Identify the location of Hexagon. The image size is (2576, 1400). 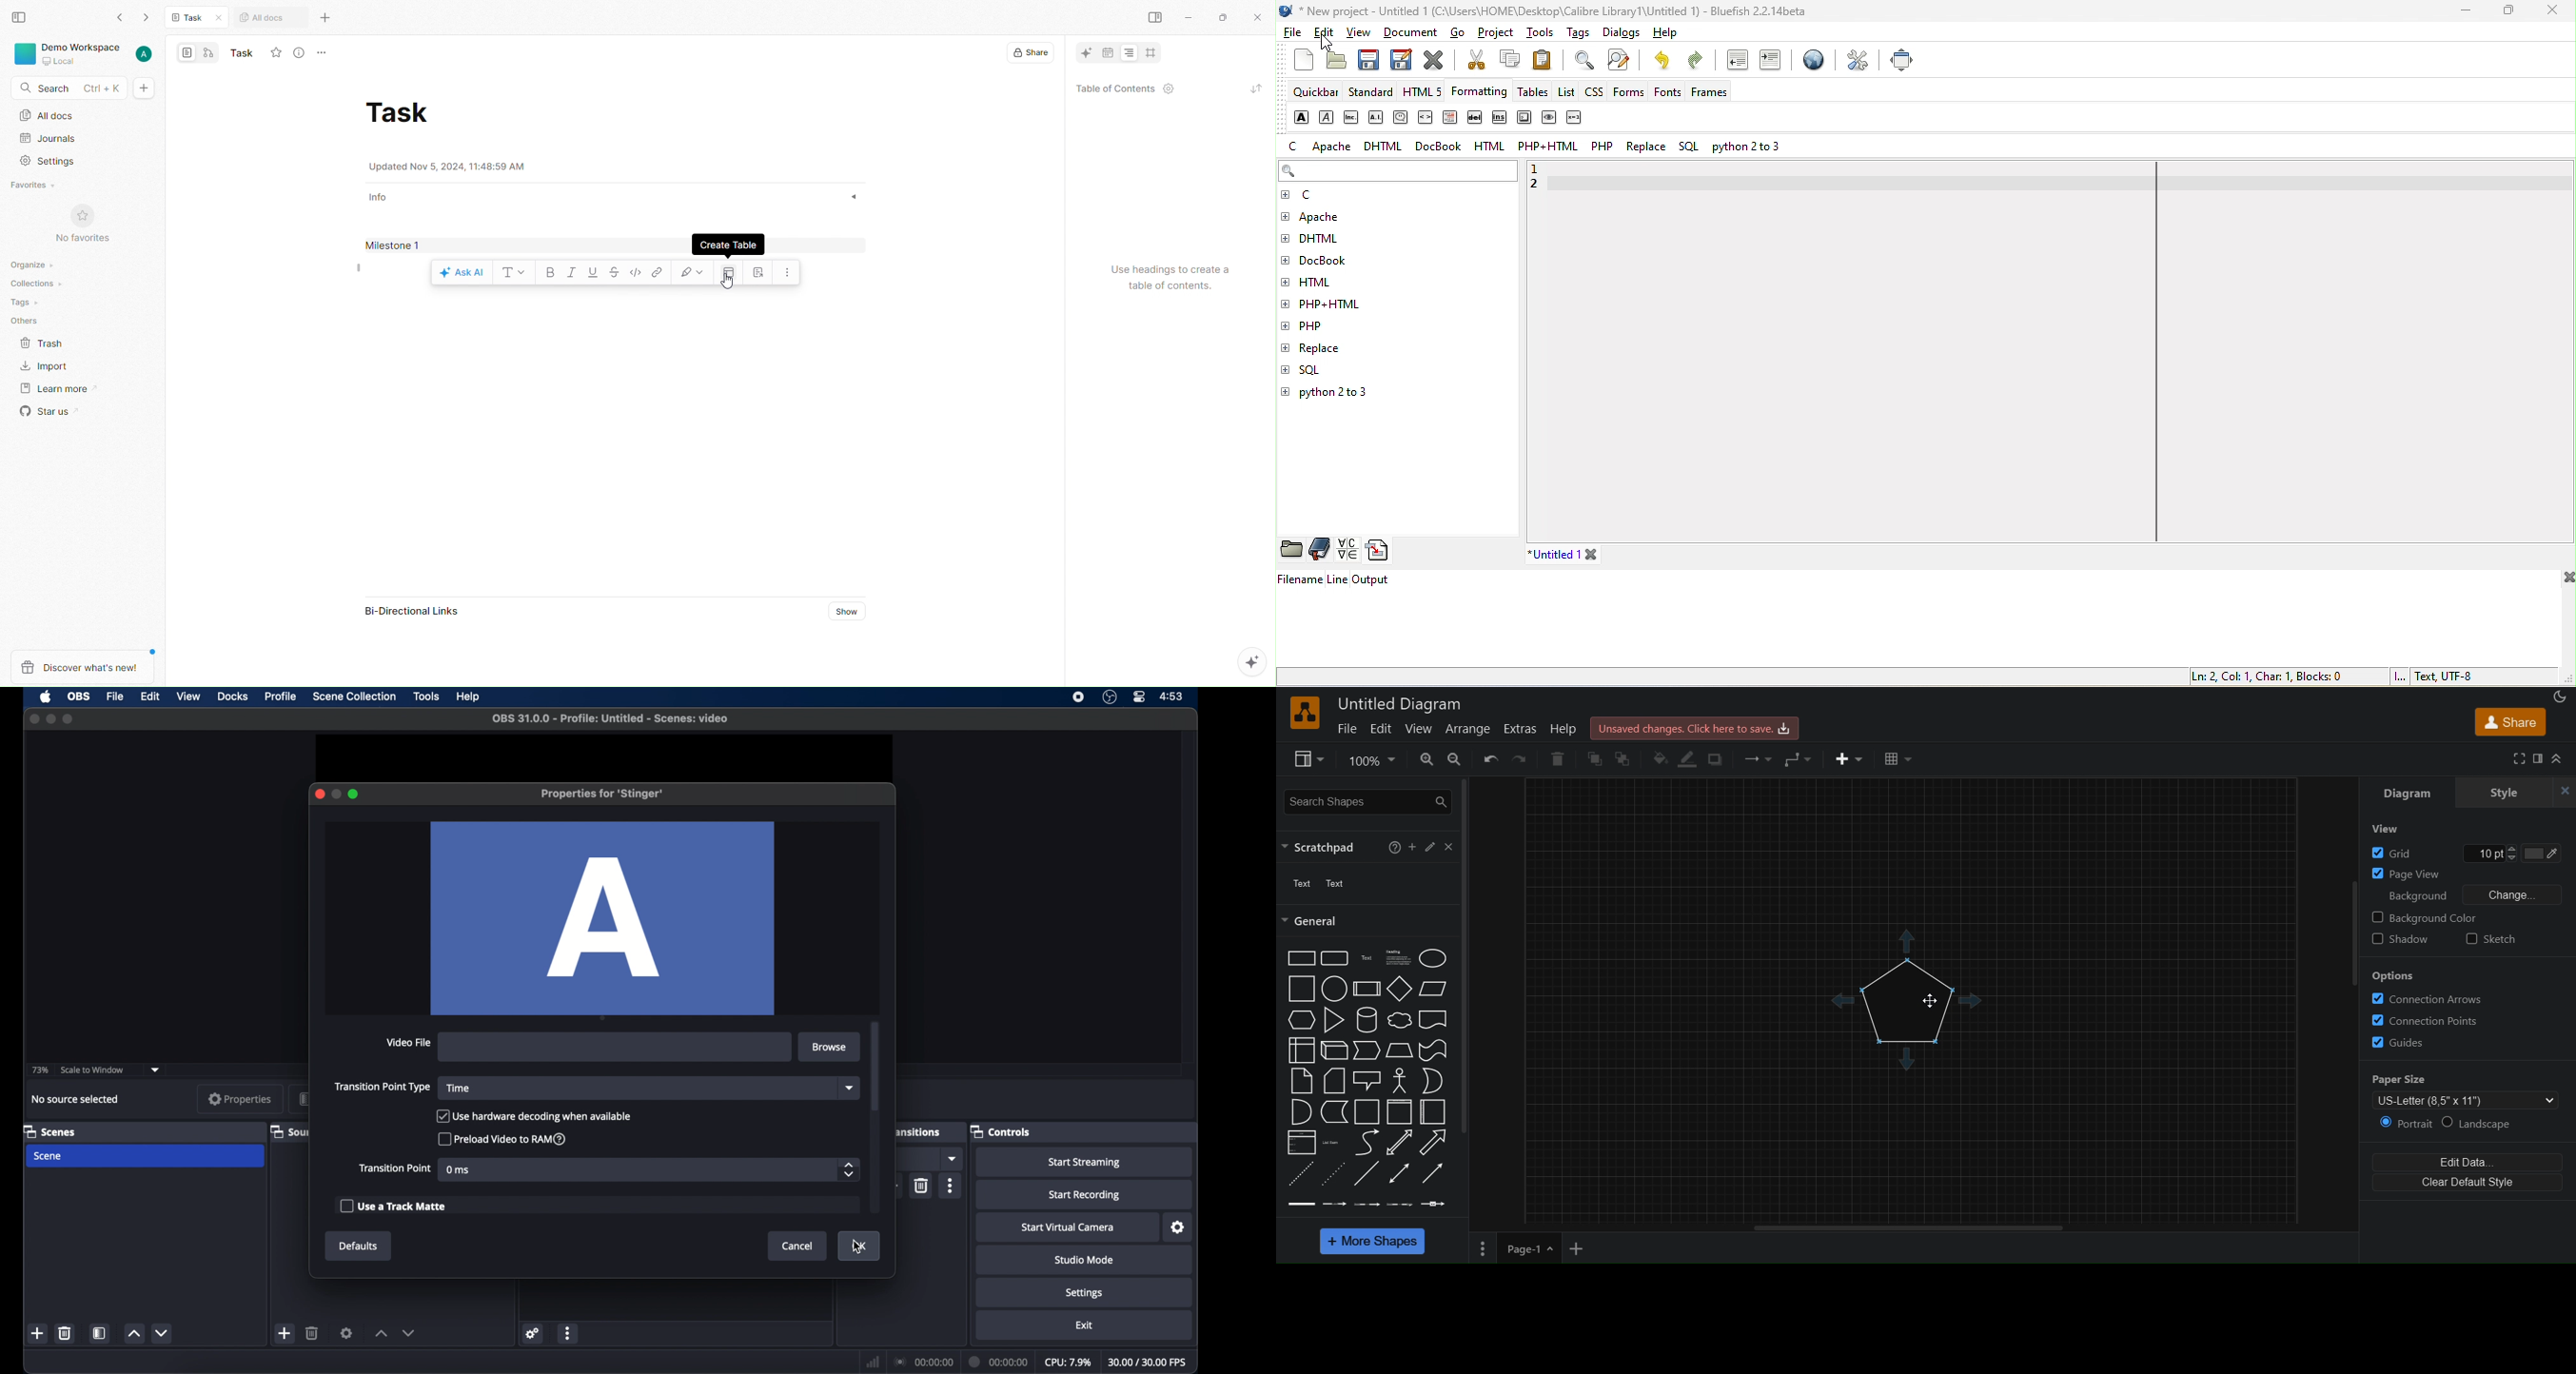
(1302, 1020).